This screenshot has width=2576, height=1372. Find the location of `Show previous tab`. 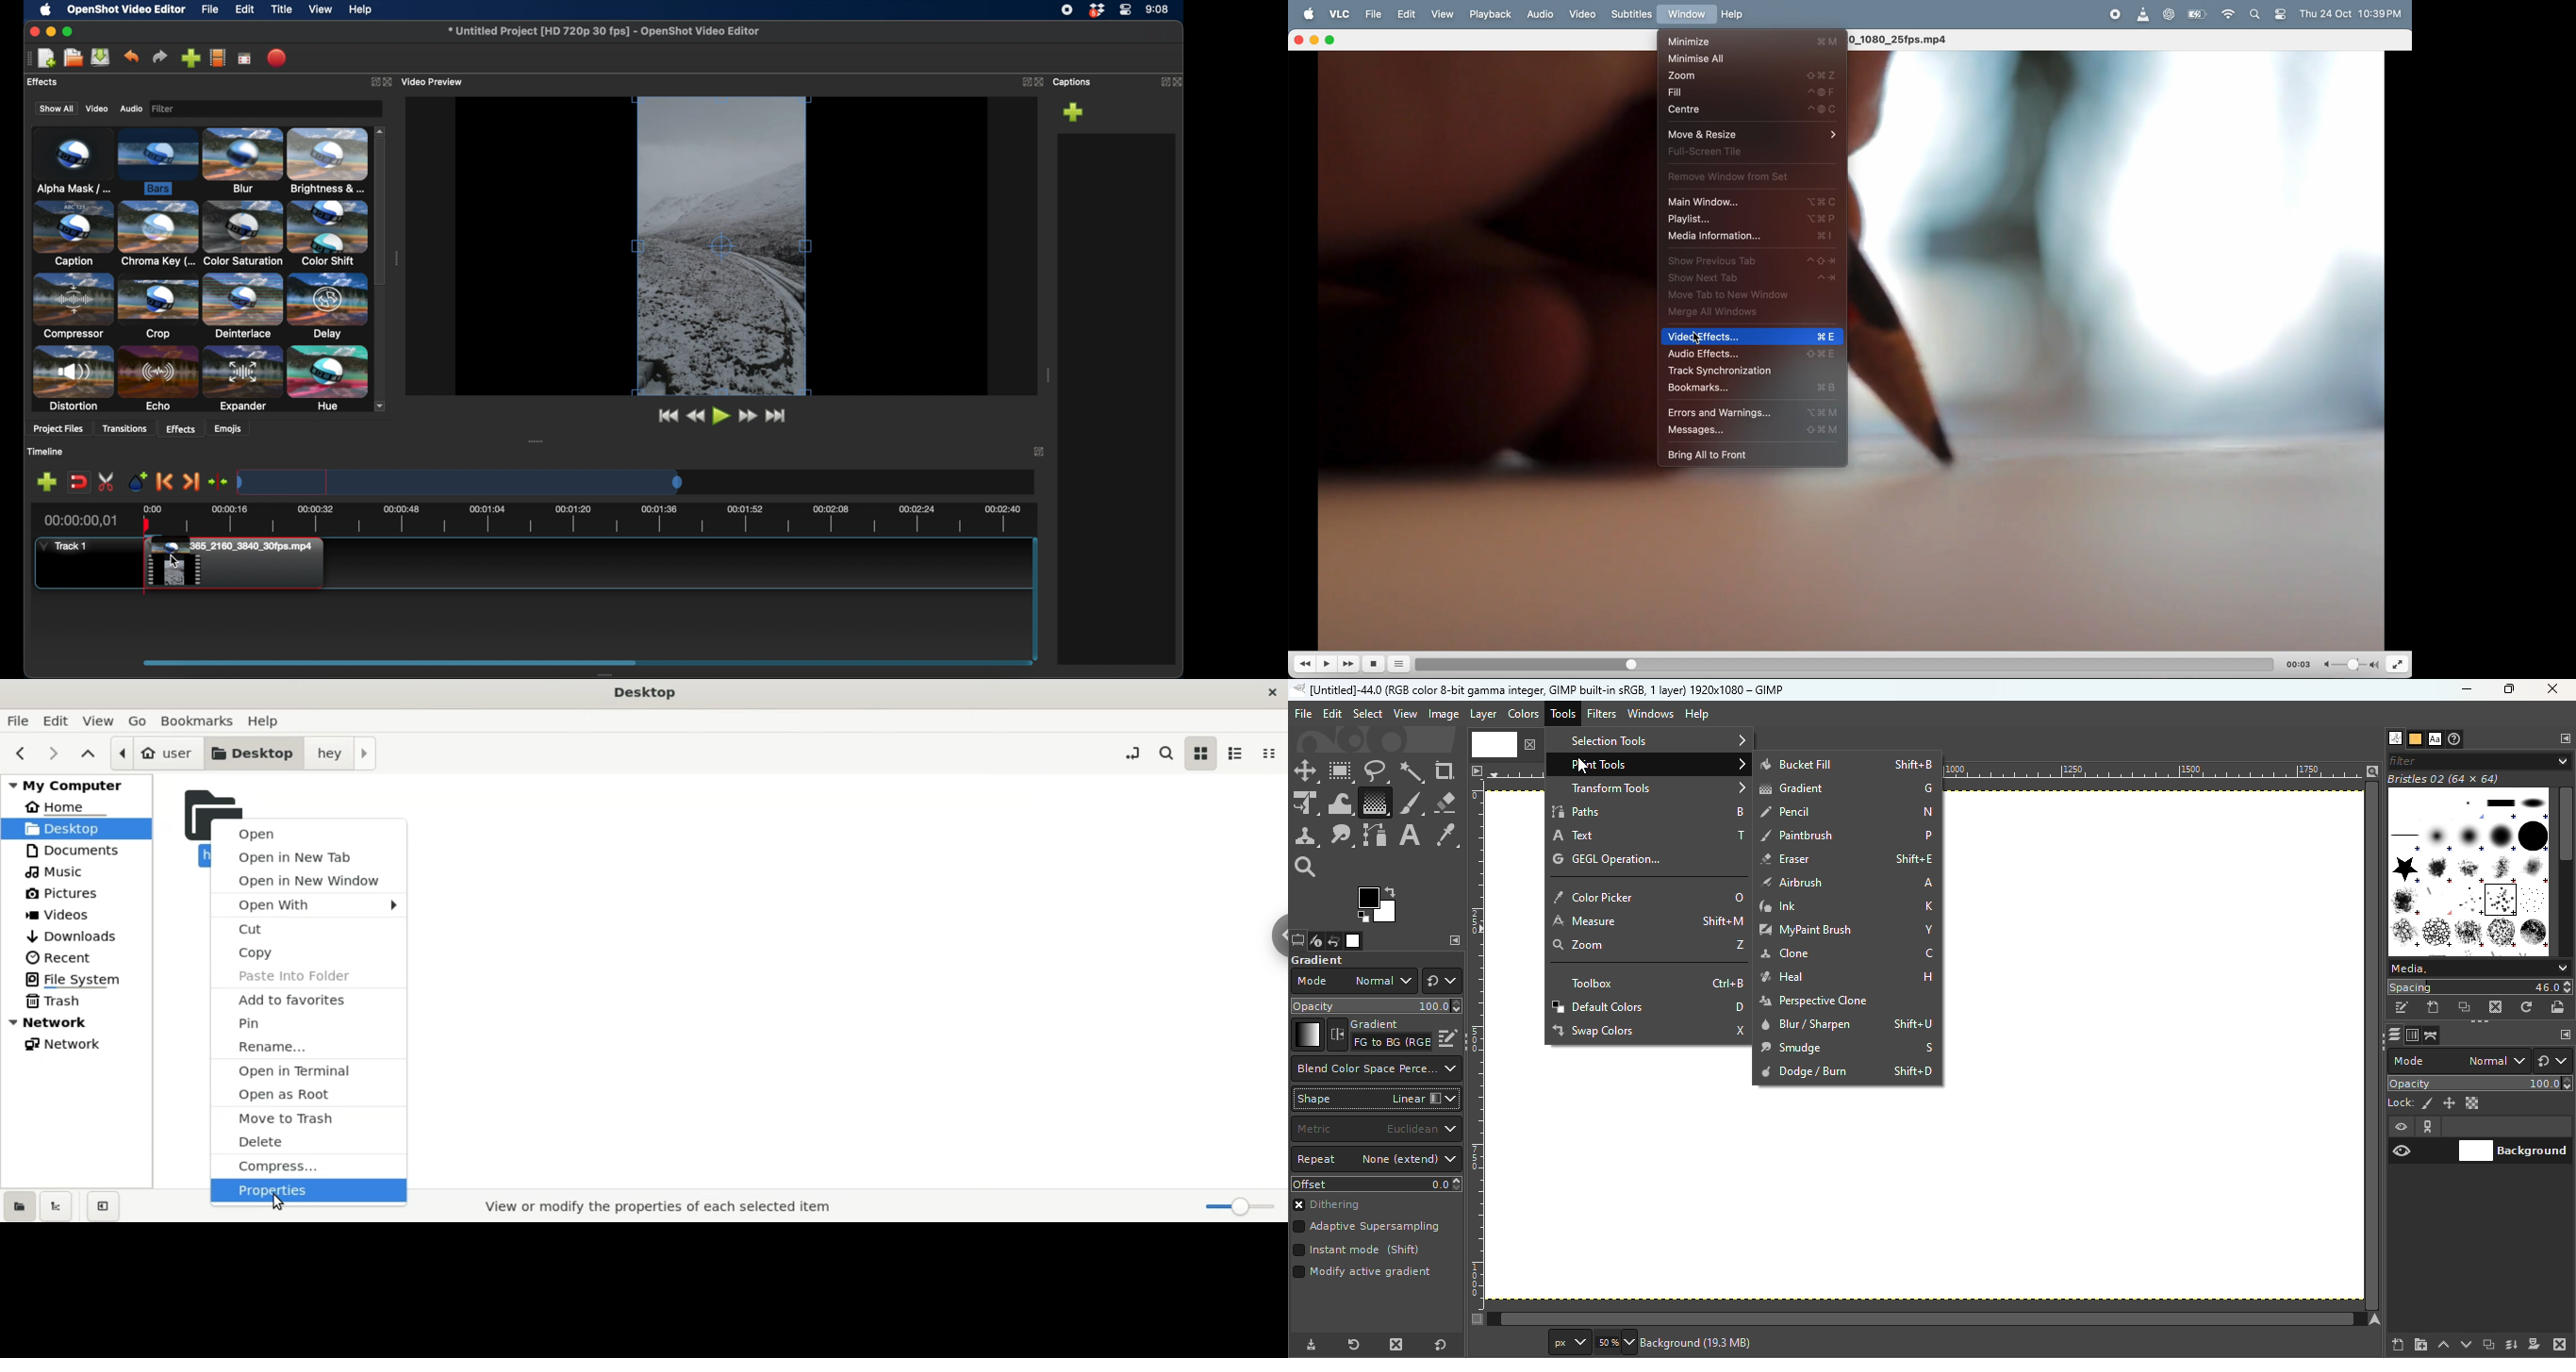

Show previous tab is located at coordinates (1753, 262).